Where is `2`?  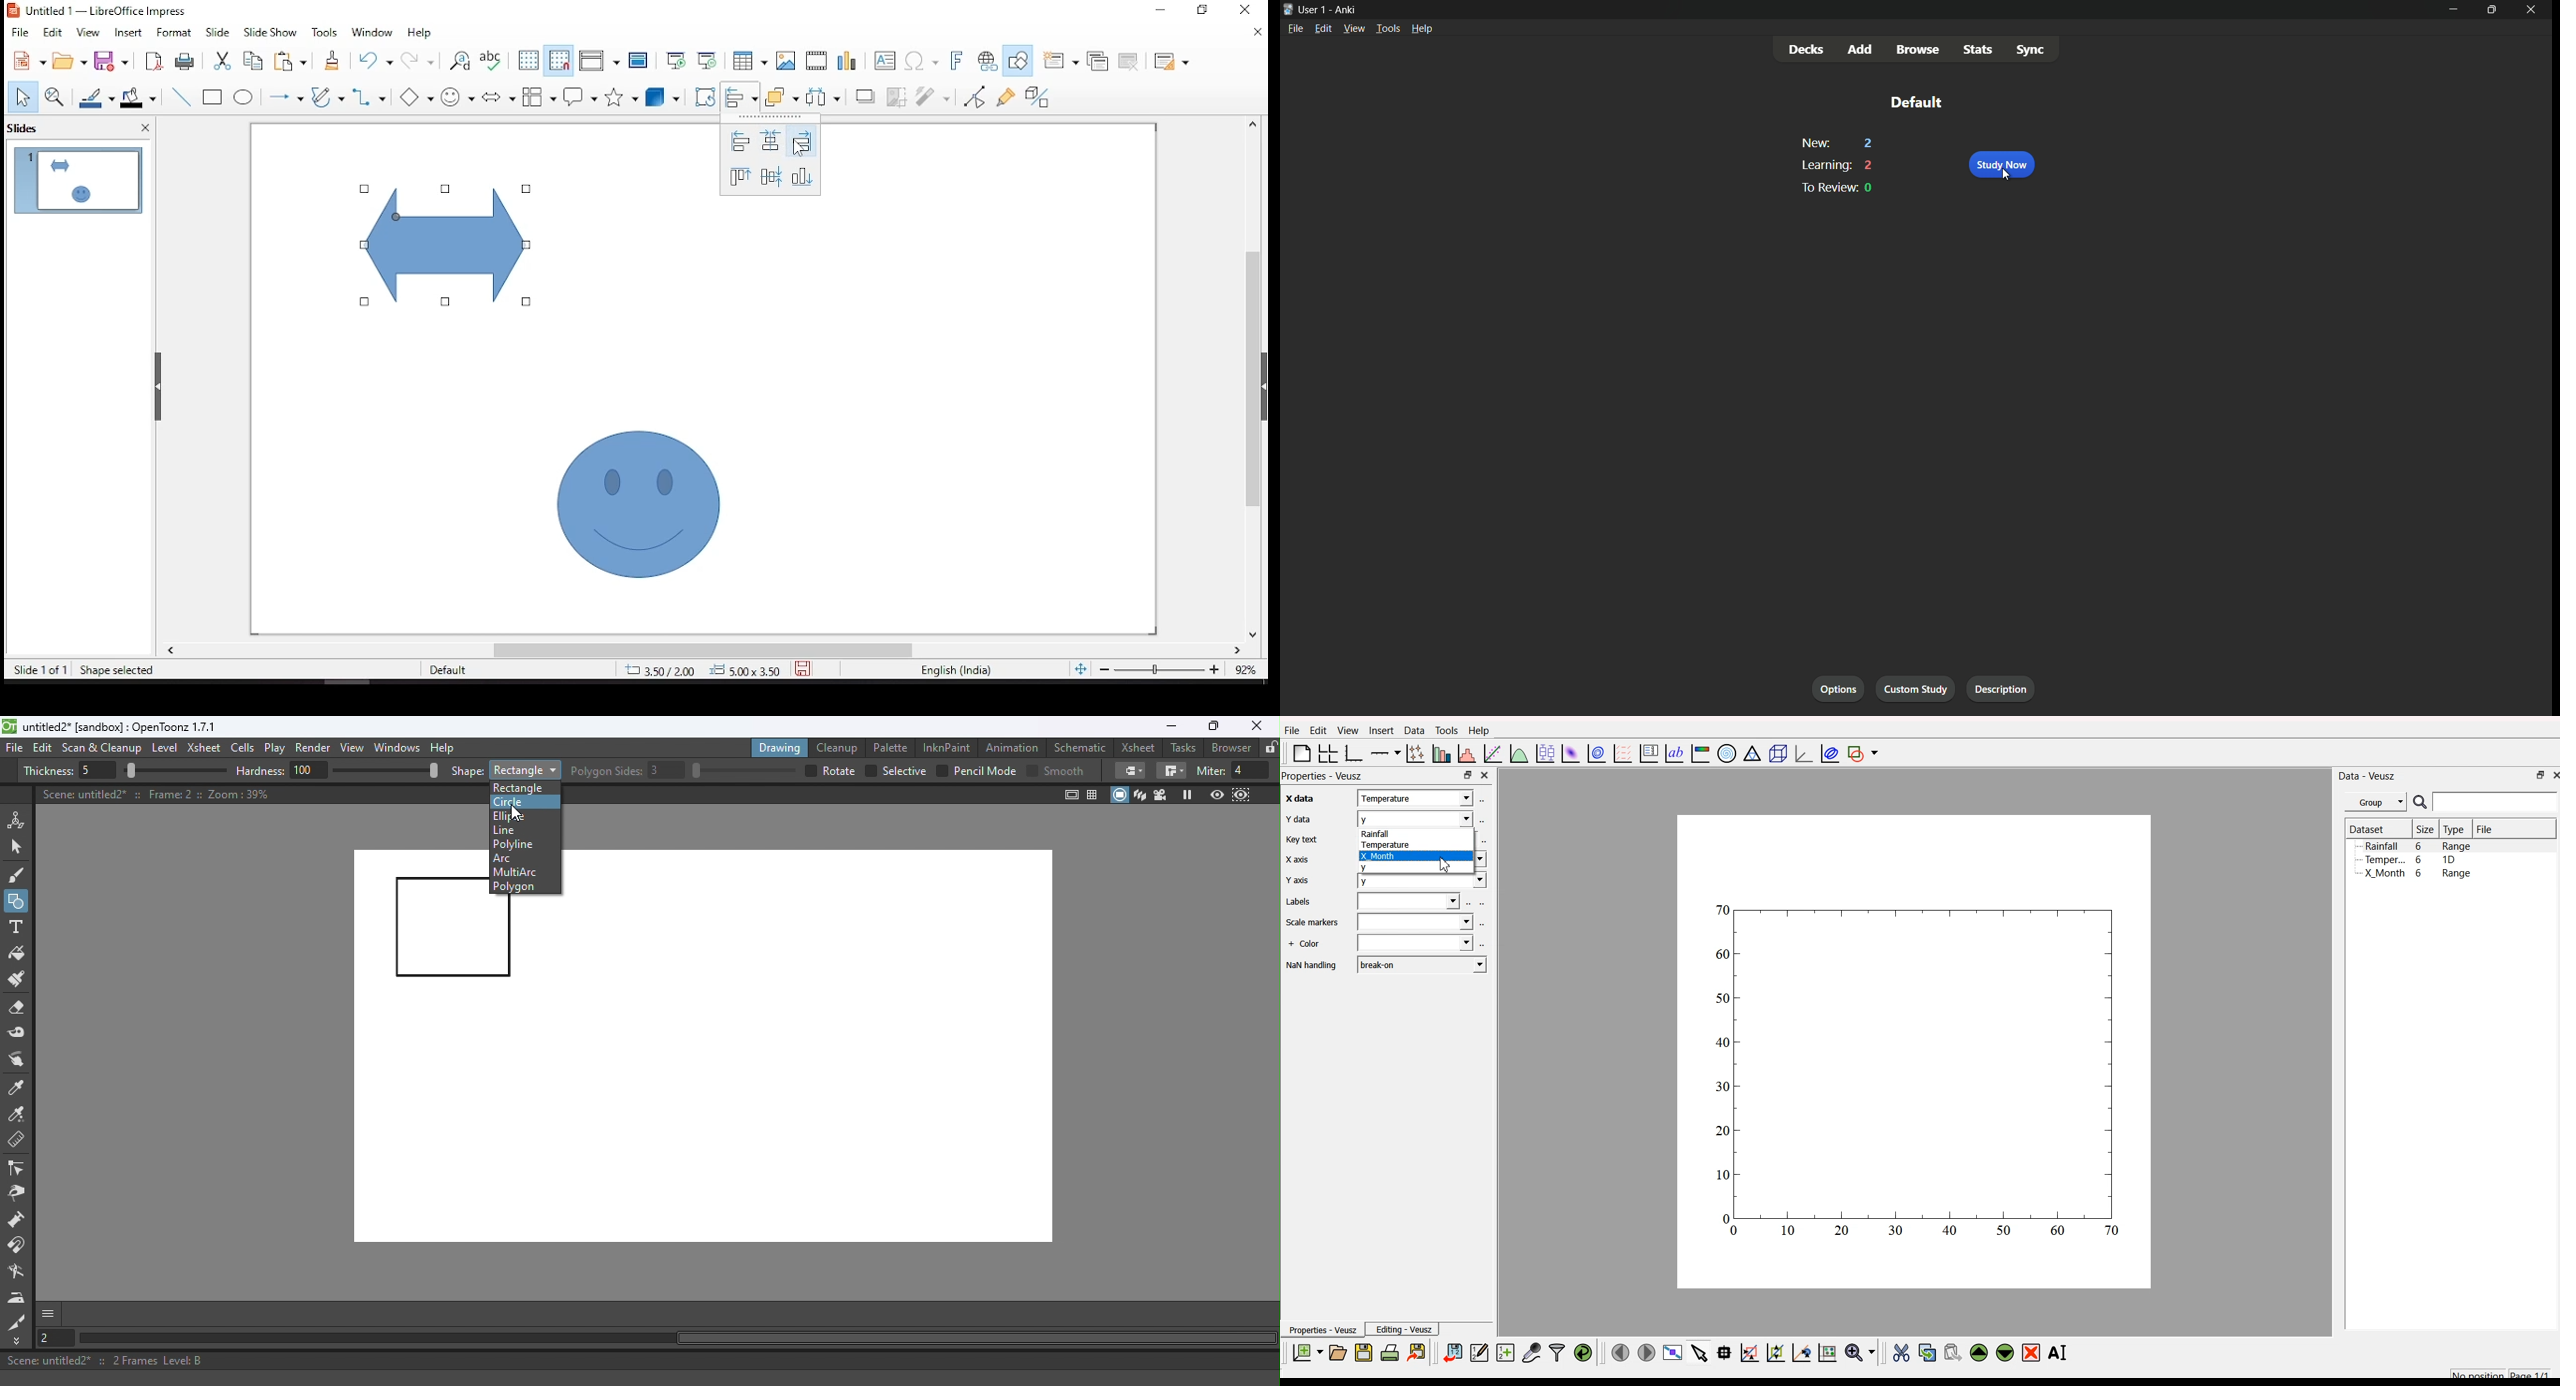 2 is located at coordinates (1866, 143).